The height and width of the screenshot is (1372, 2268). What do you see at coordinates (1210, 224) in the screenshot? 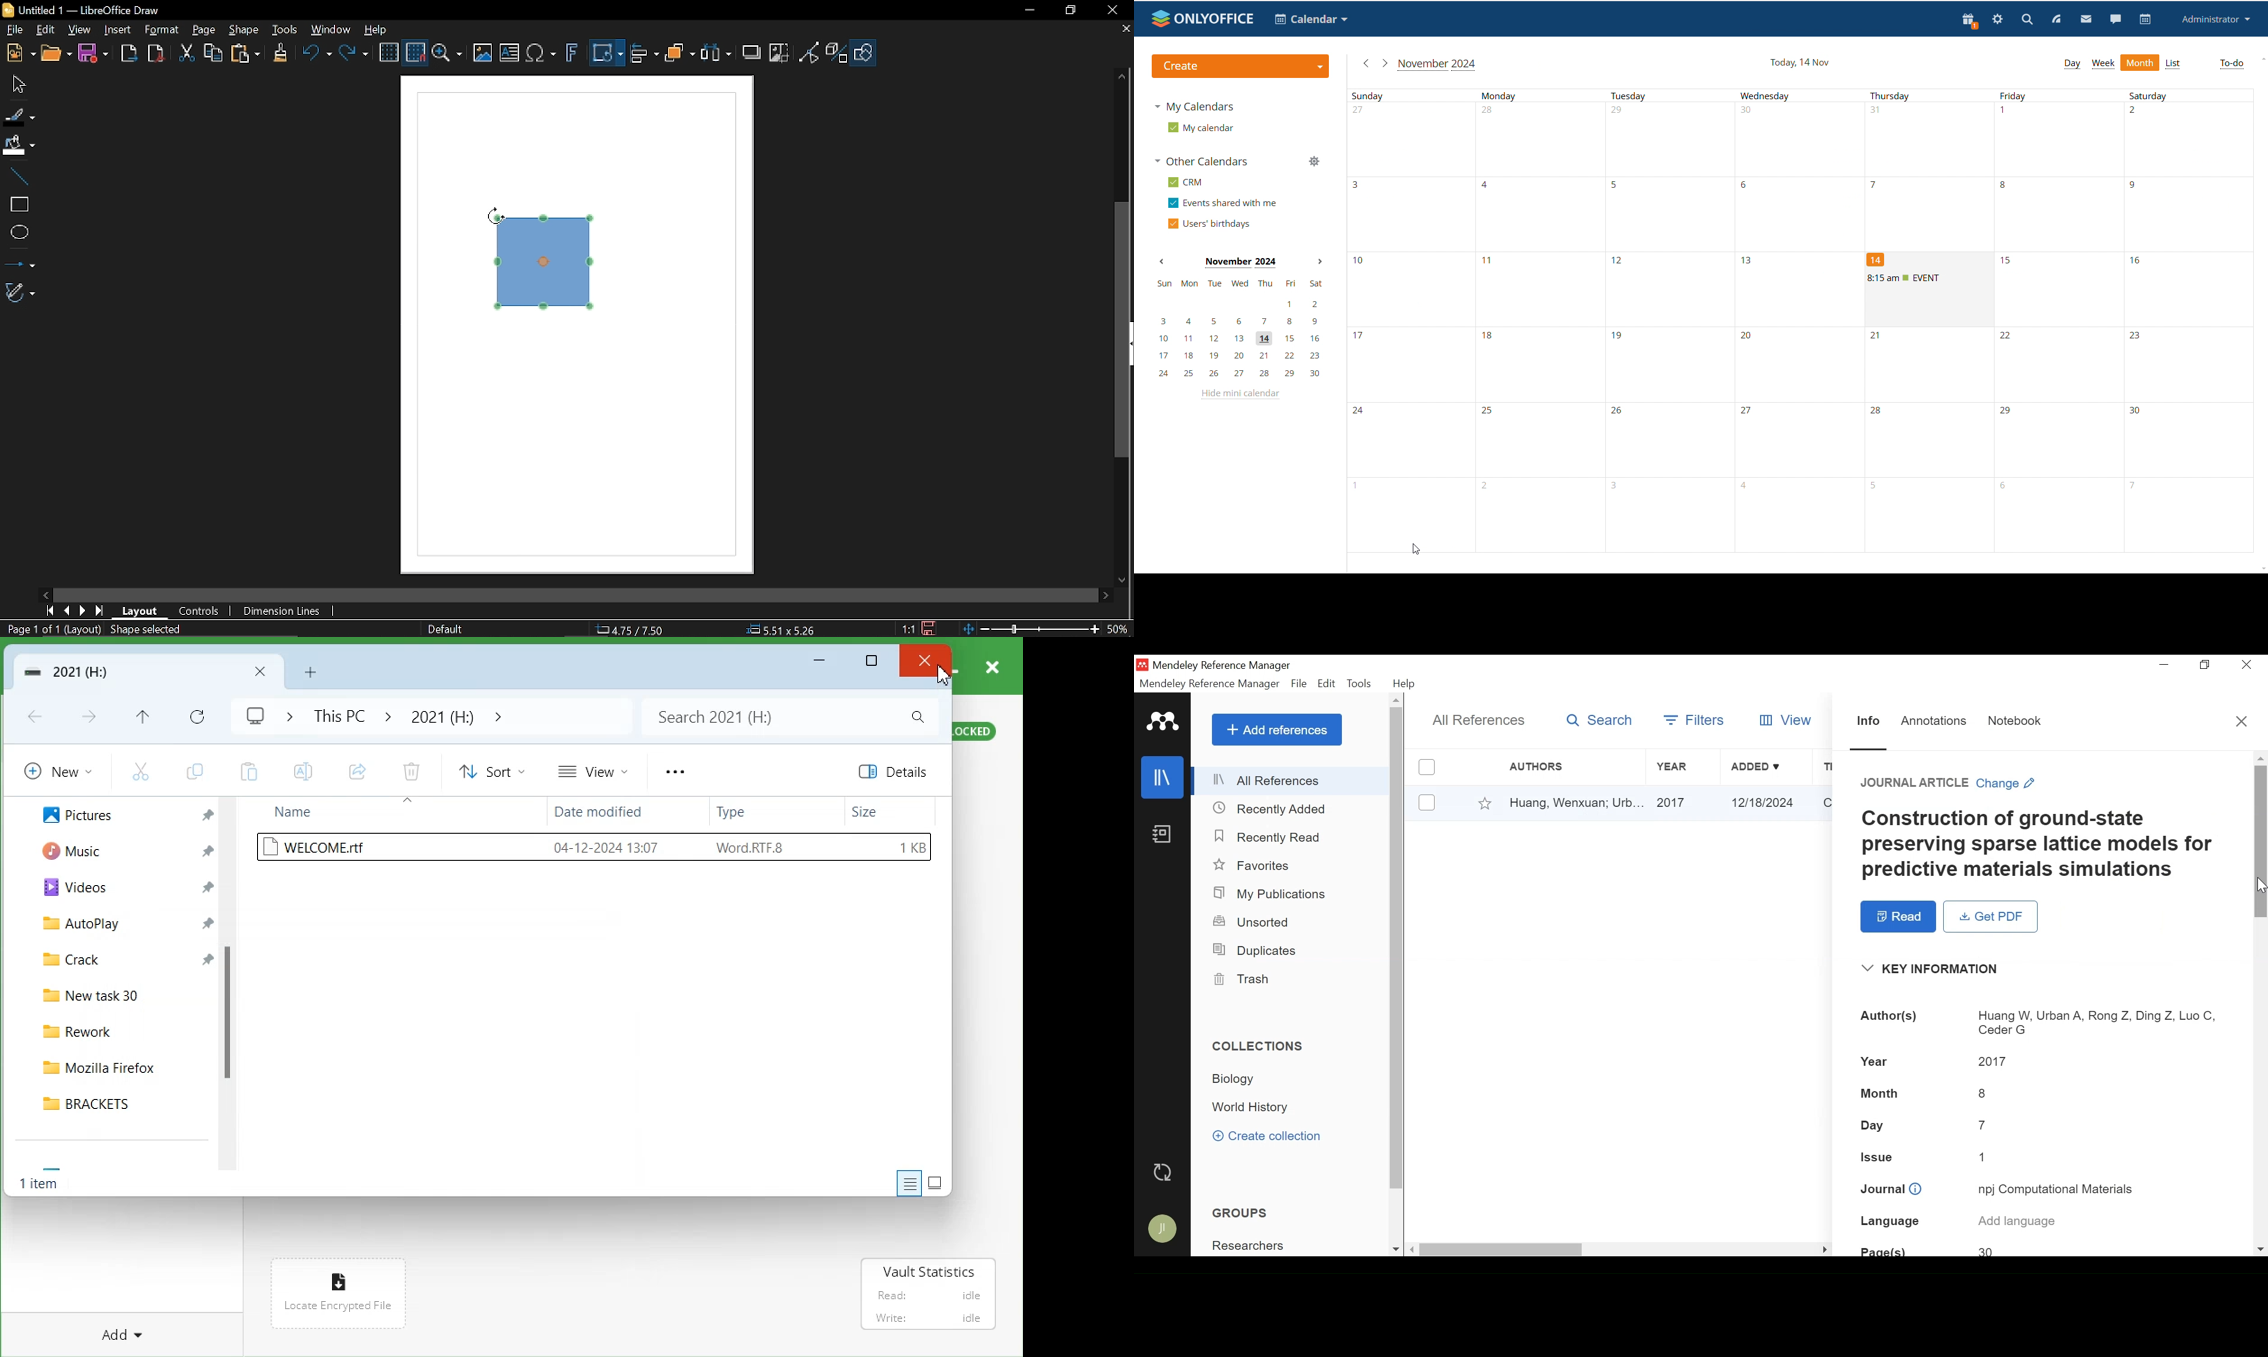
I see `users' birthdays` at bounding box center [1210, 224].